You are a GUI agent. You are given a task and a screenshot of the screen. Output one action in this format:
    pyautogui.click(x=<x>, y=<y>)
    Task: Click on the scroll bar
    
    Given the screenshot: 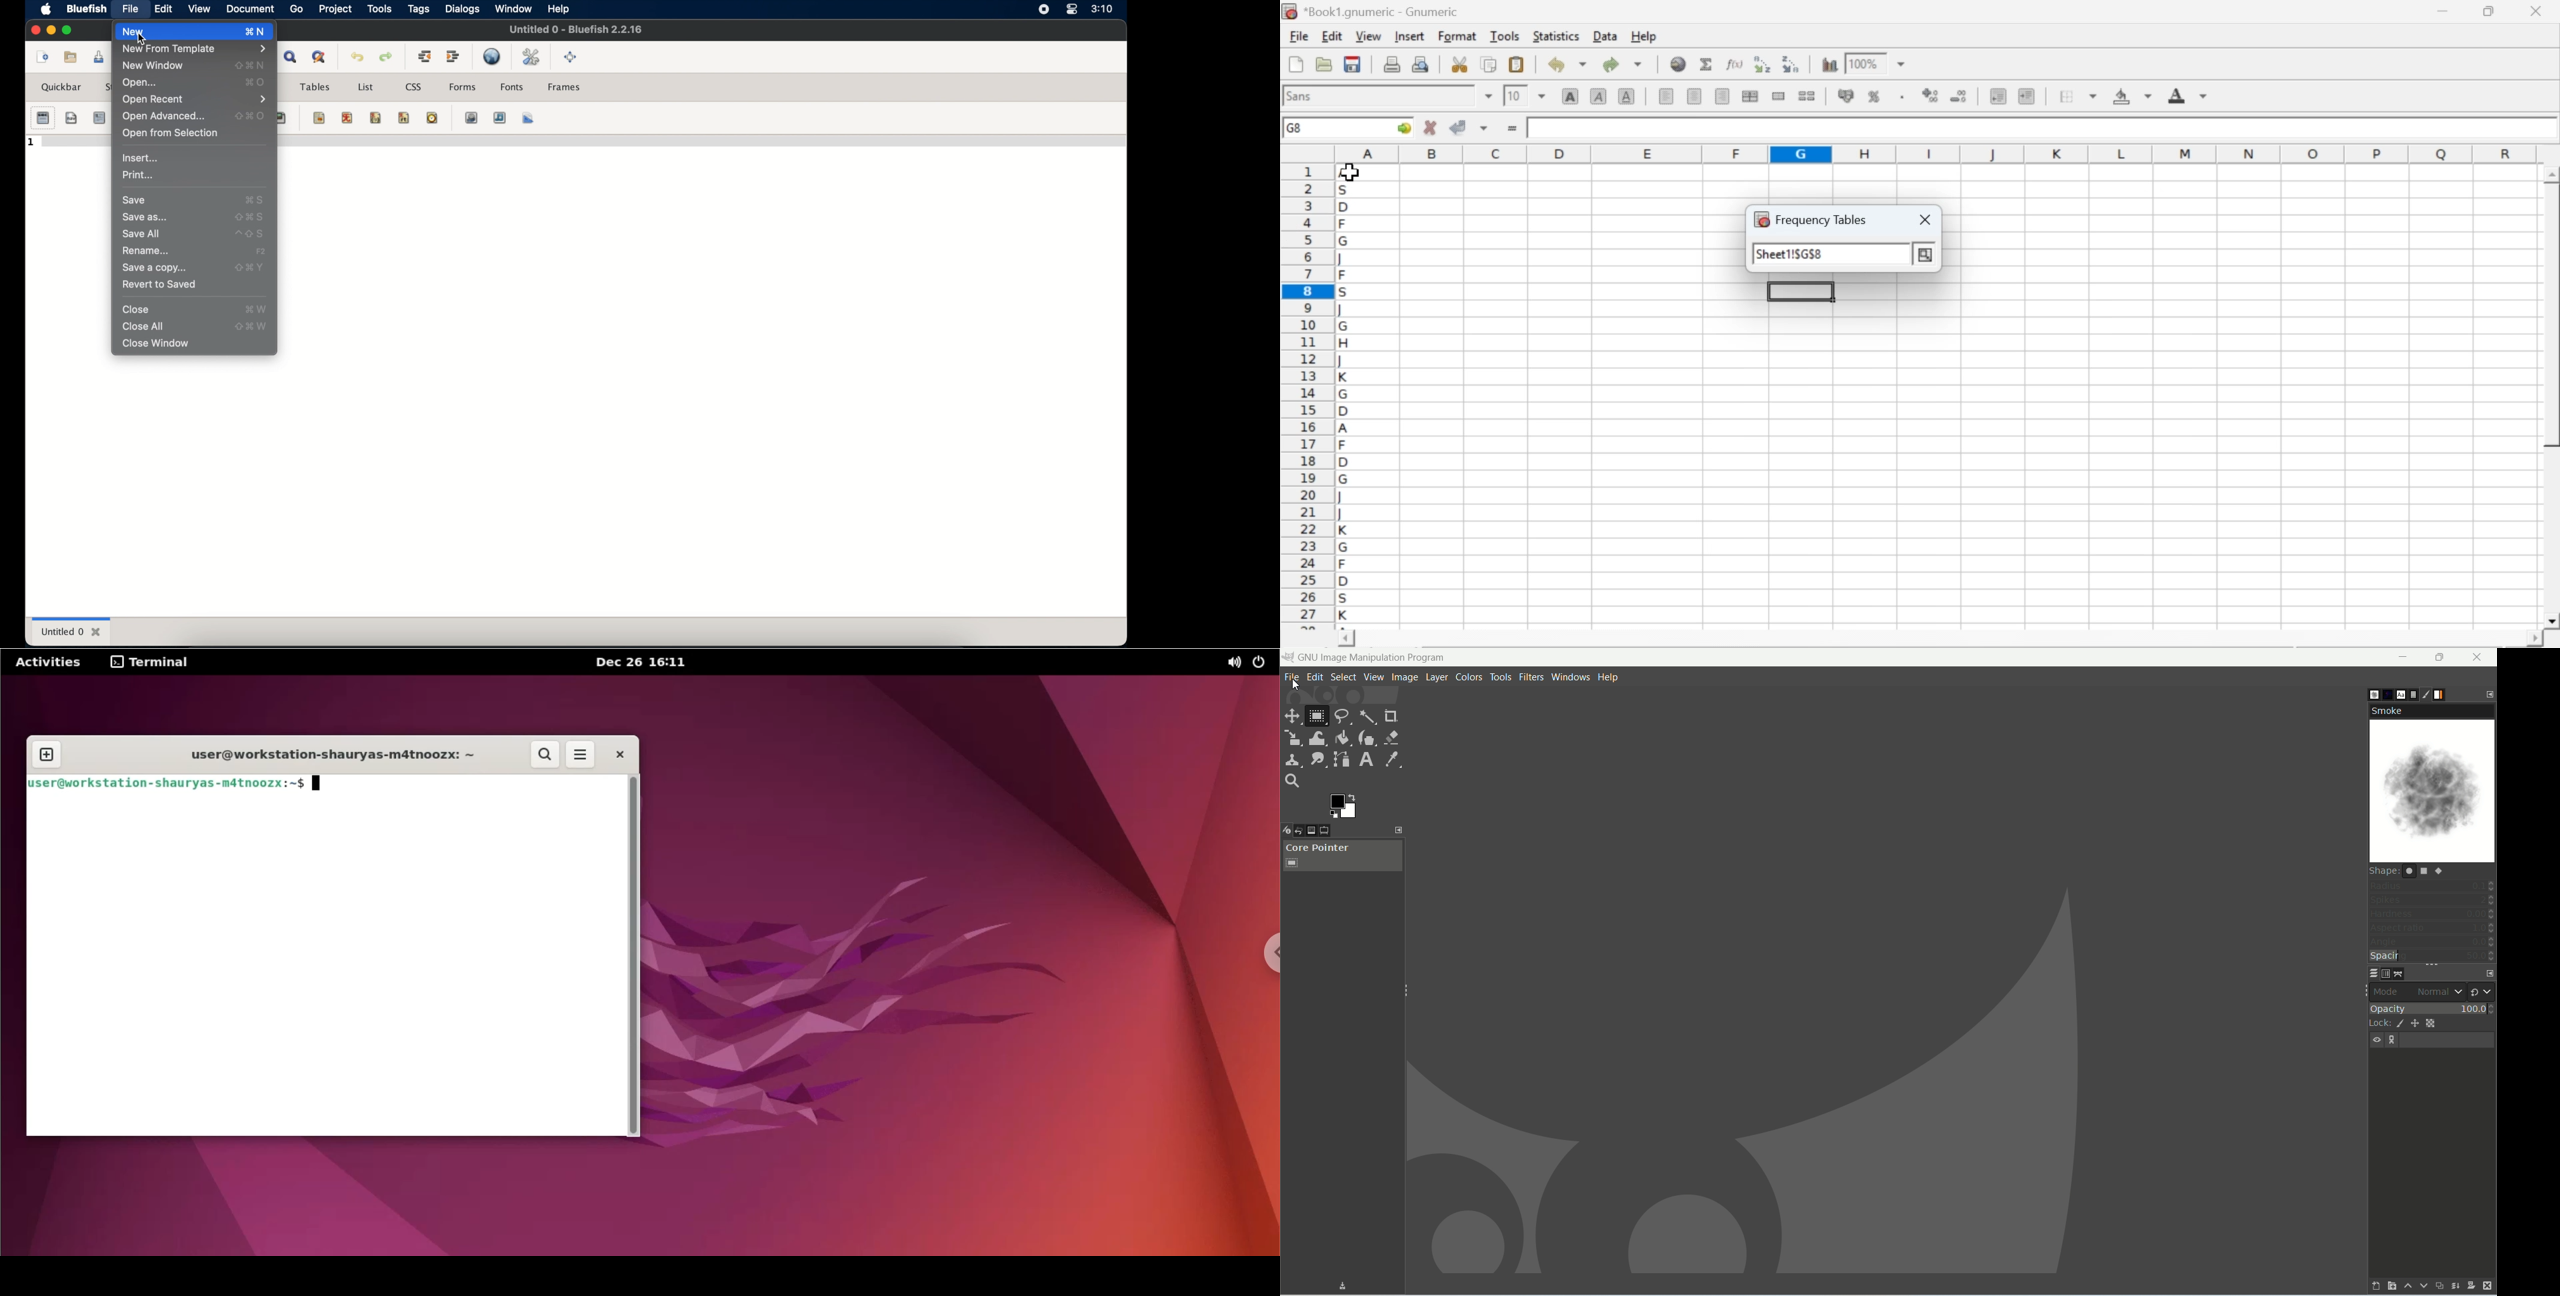 What is the action you would take?
    pyautogui.click(x=2552, y=398)
    